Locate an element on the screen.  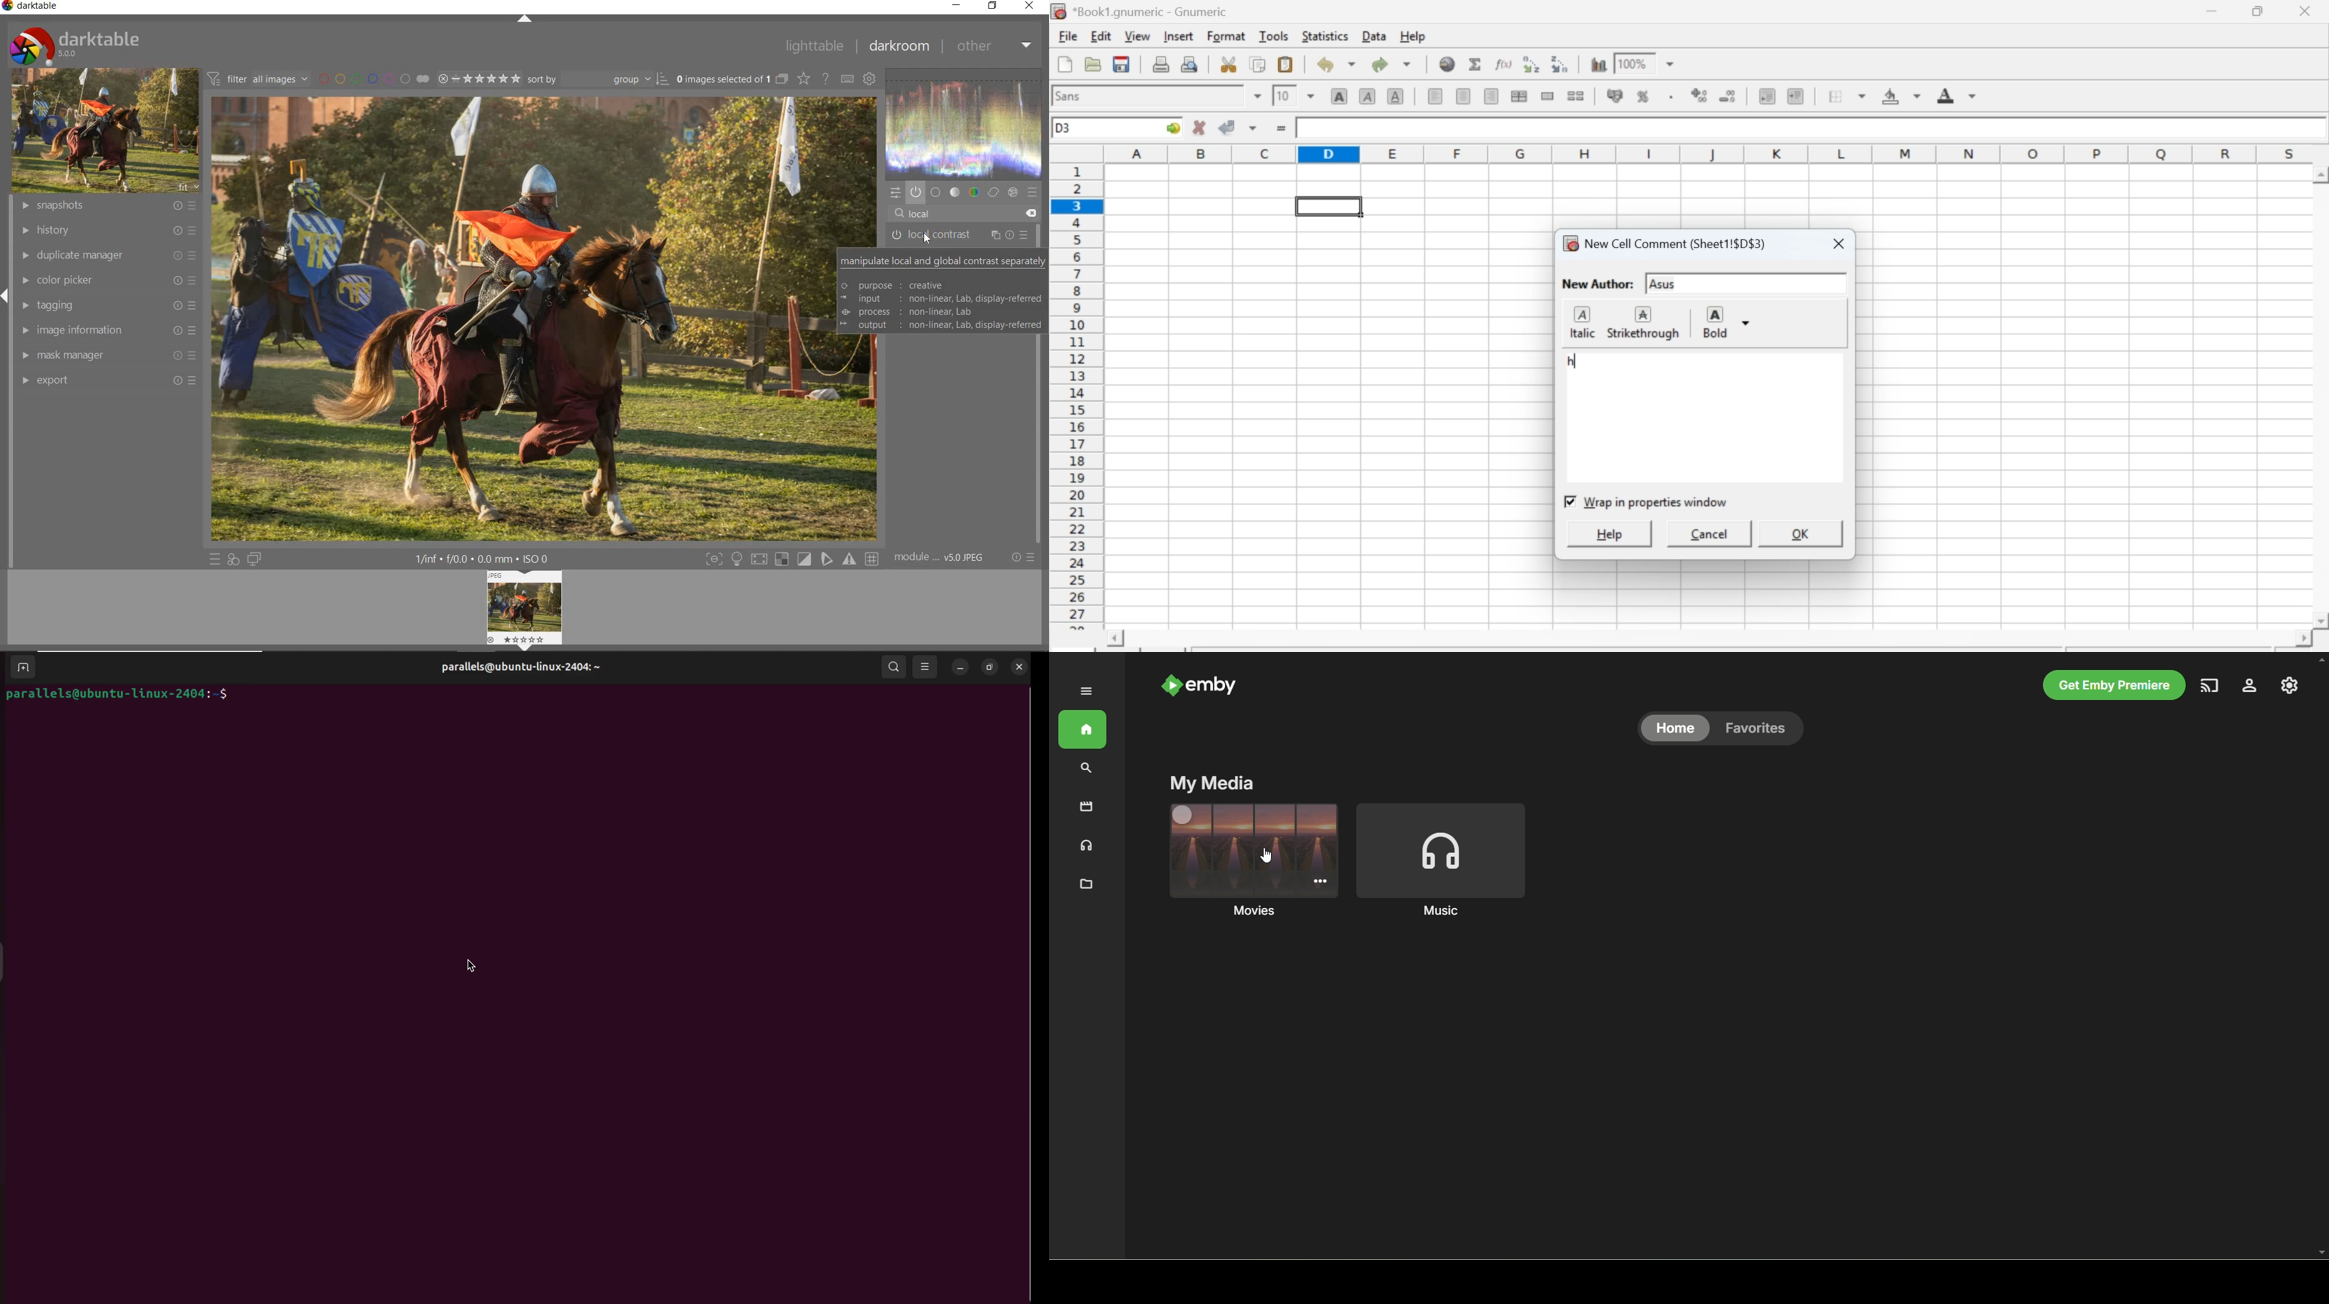
Sort is located at coordinates (598, 78).